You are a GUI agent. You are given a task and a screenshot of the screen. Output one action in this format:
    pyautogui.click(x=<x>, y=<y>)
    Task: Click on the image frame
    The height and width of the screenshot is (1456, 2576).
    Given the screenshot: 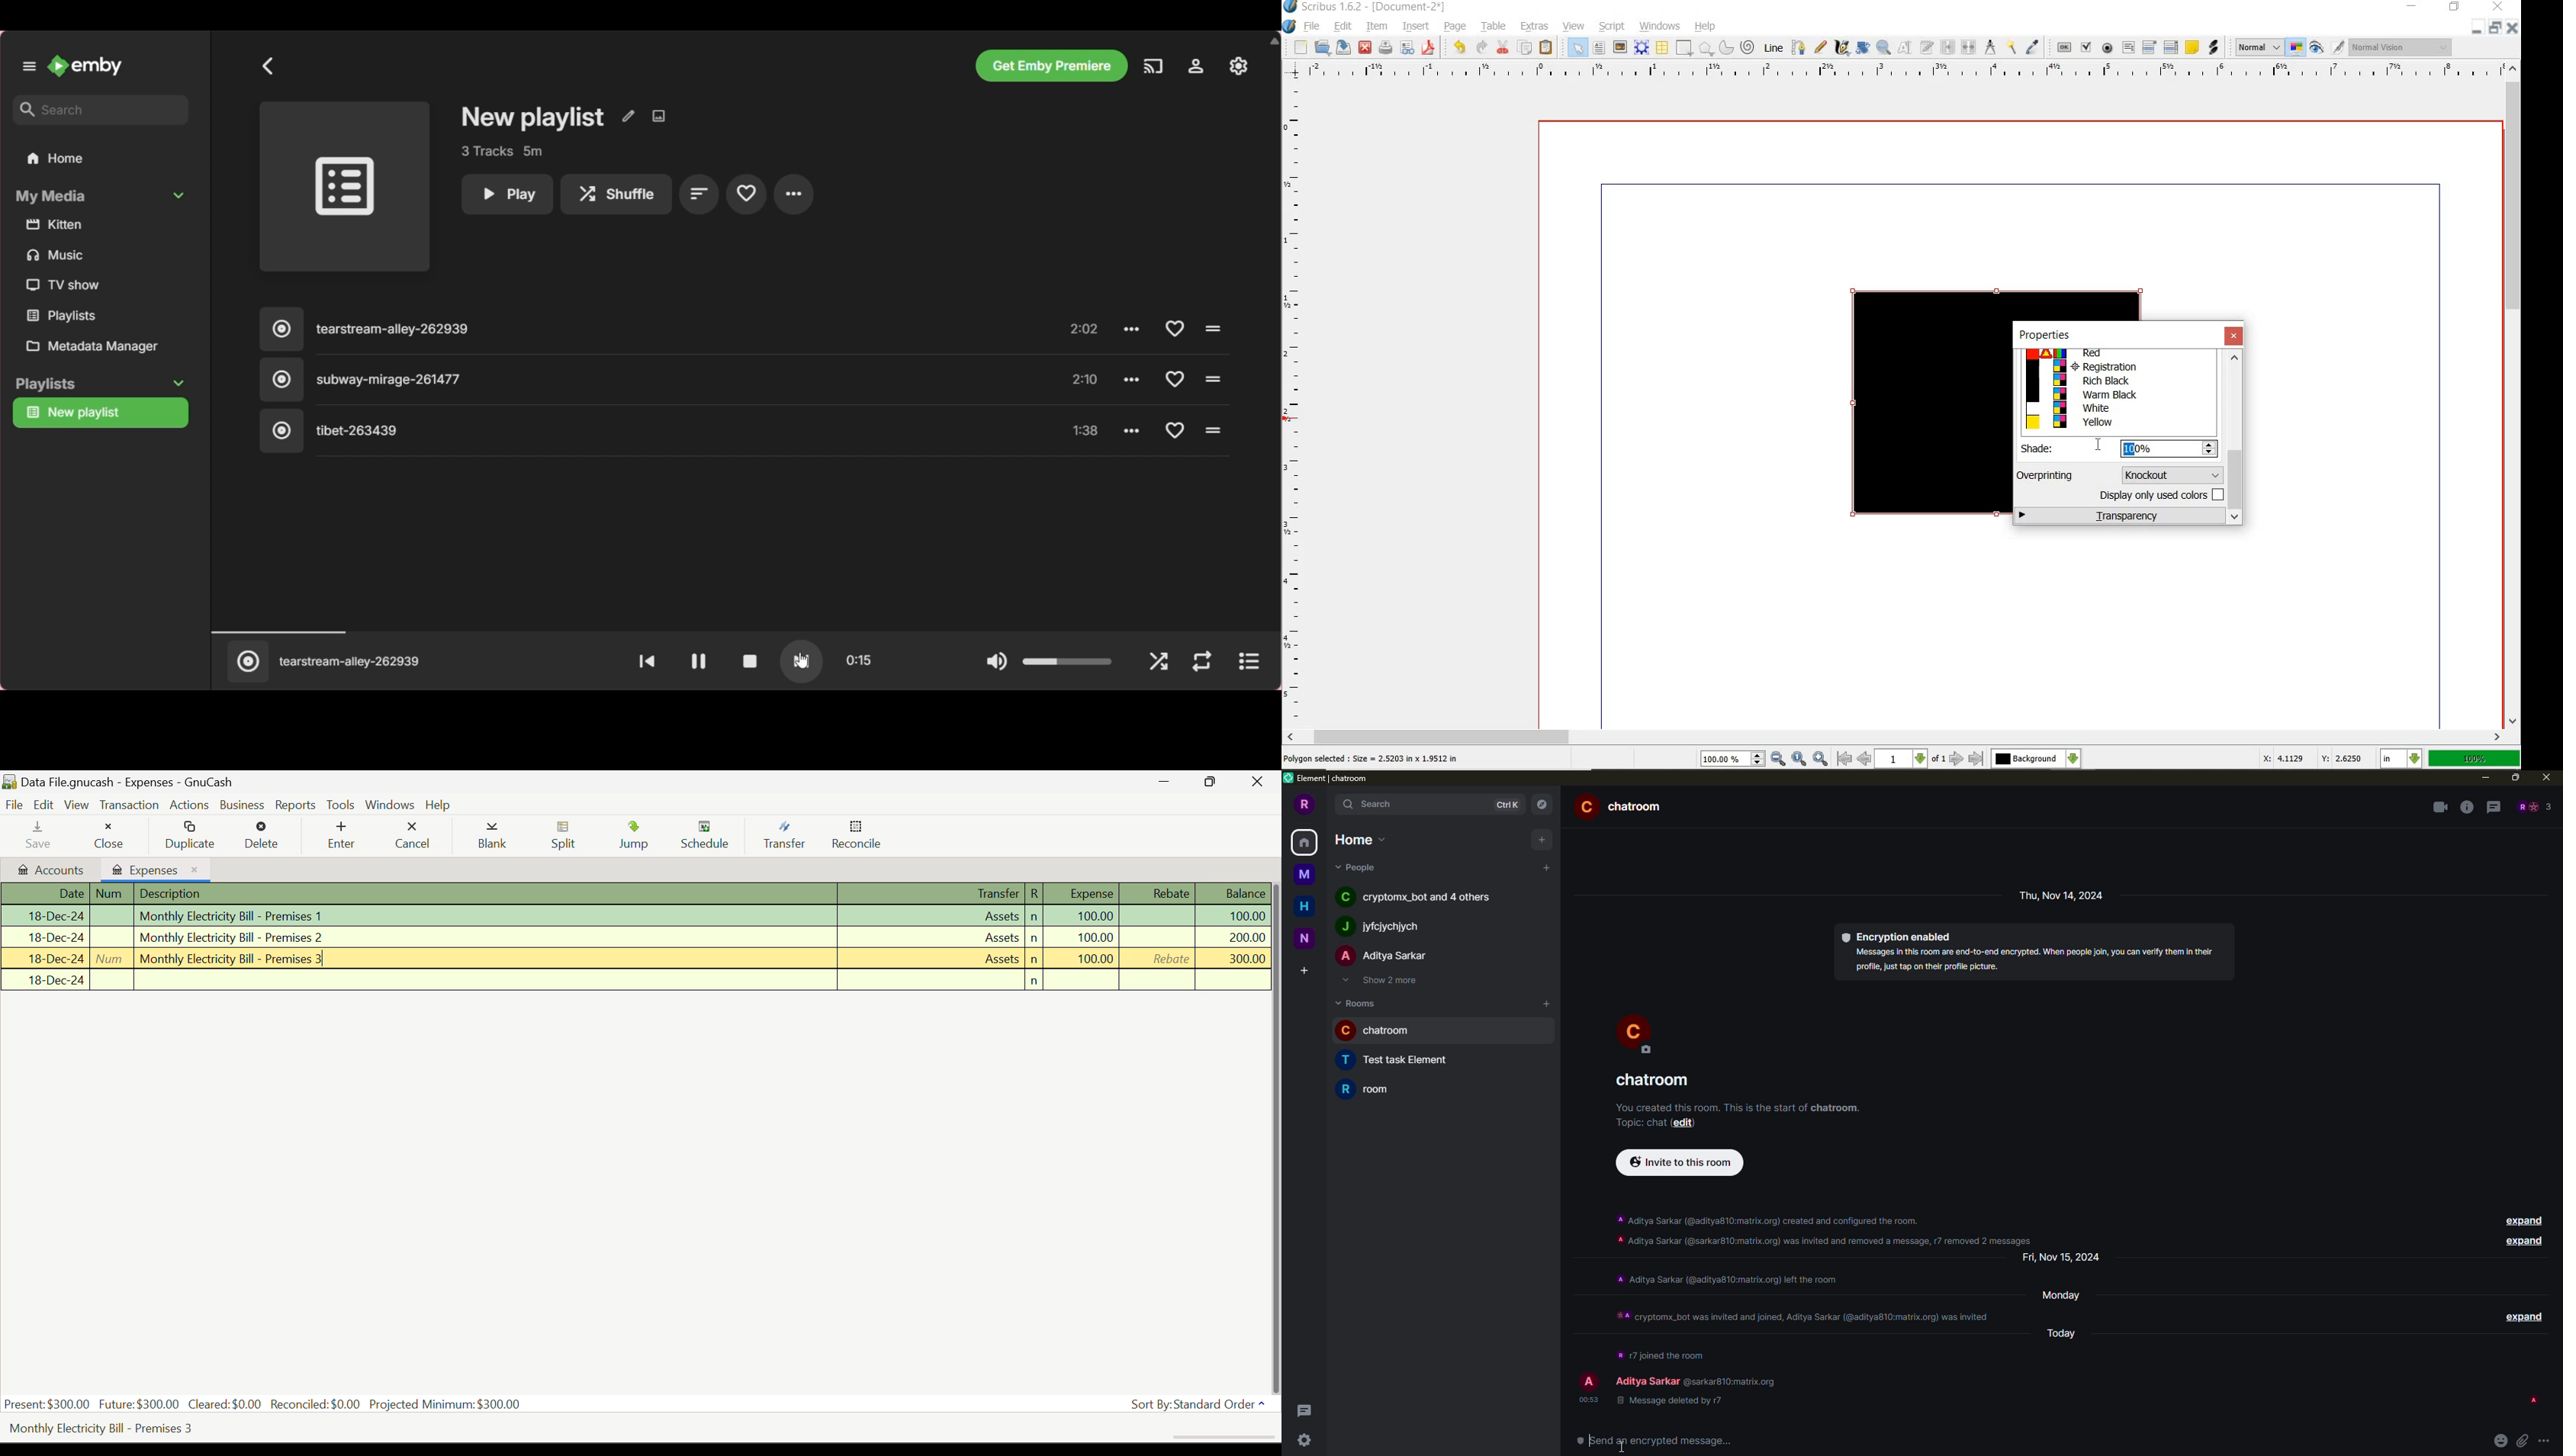 What is the action you would take?
    pyautogui.click(x=1621, y=48)
    